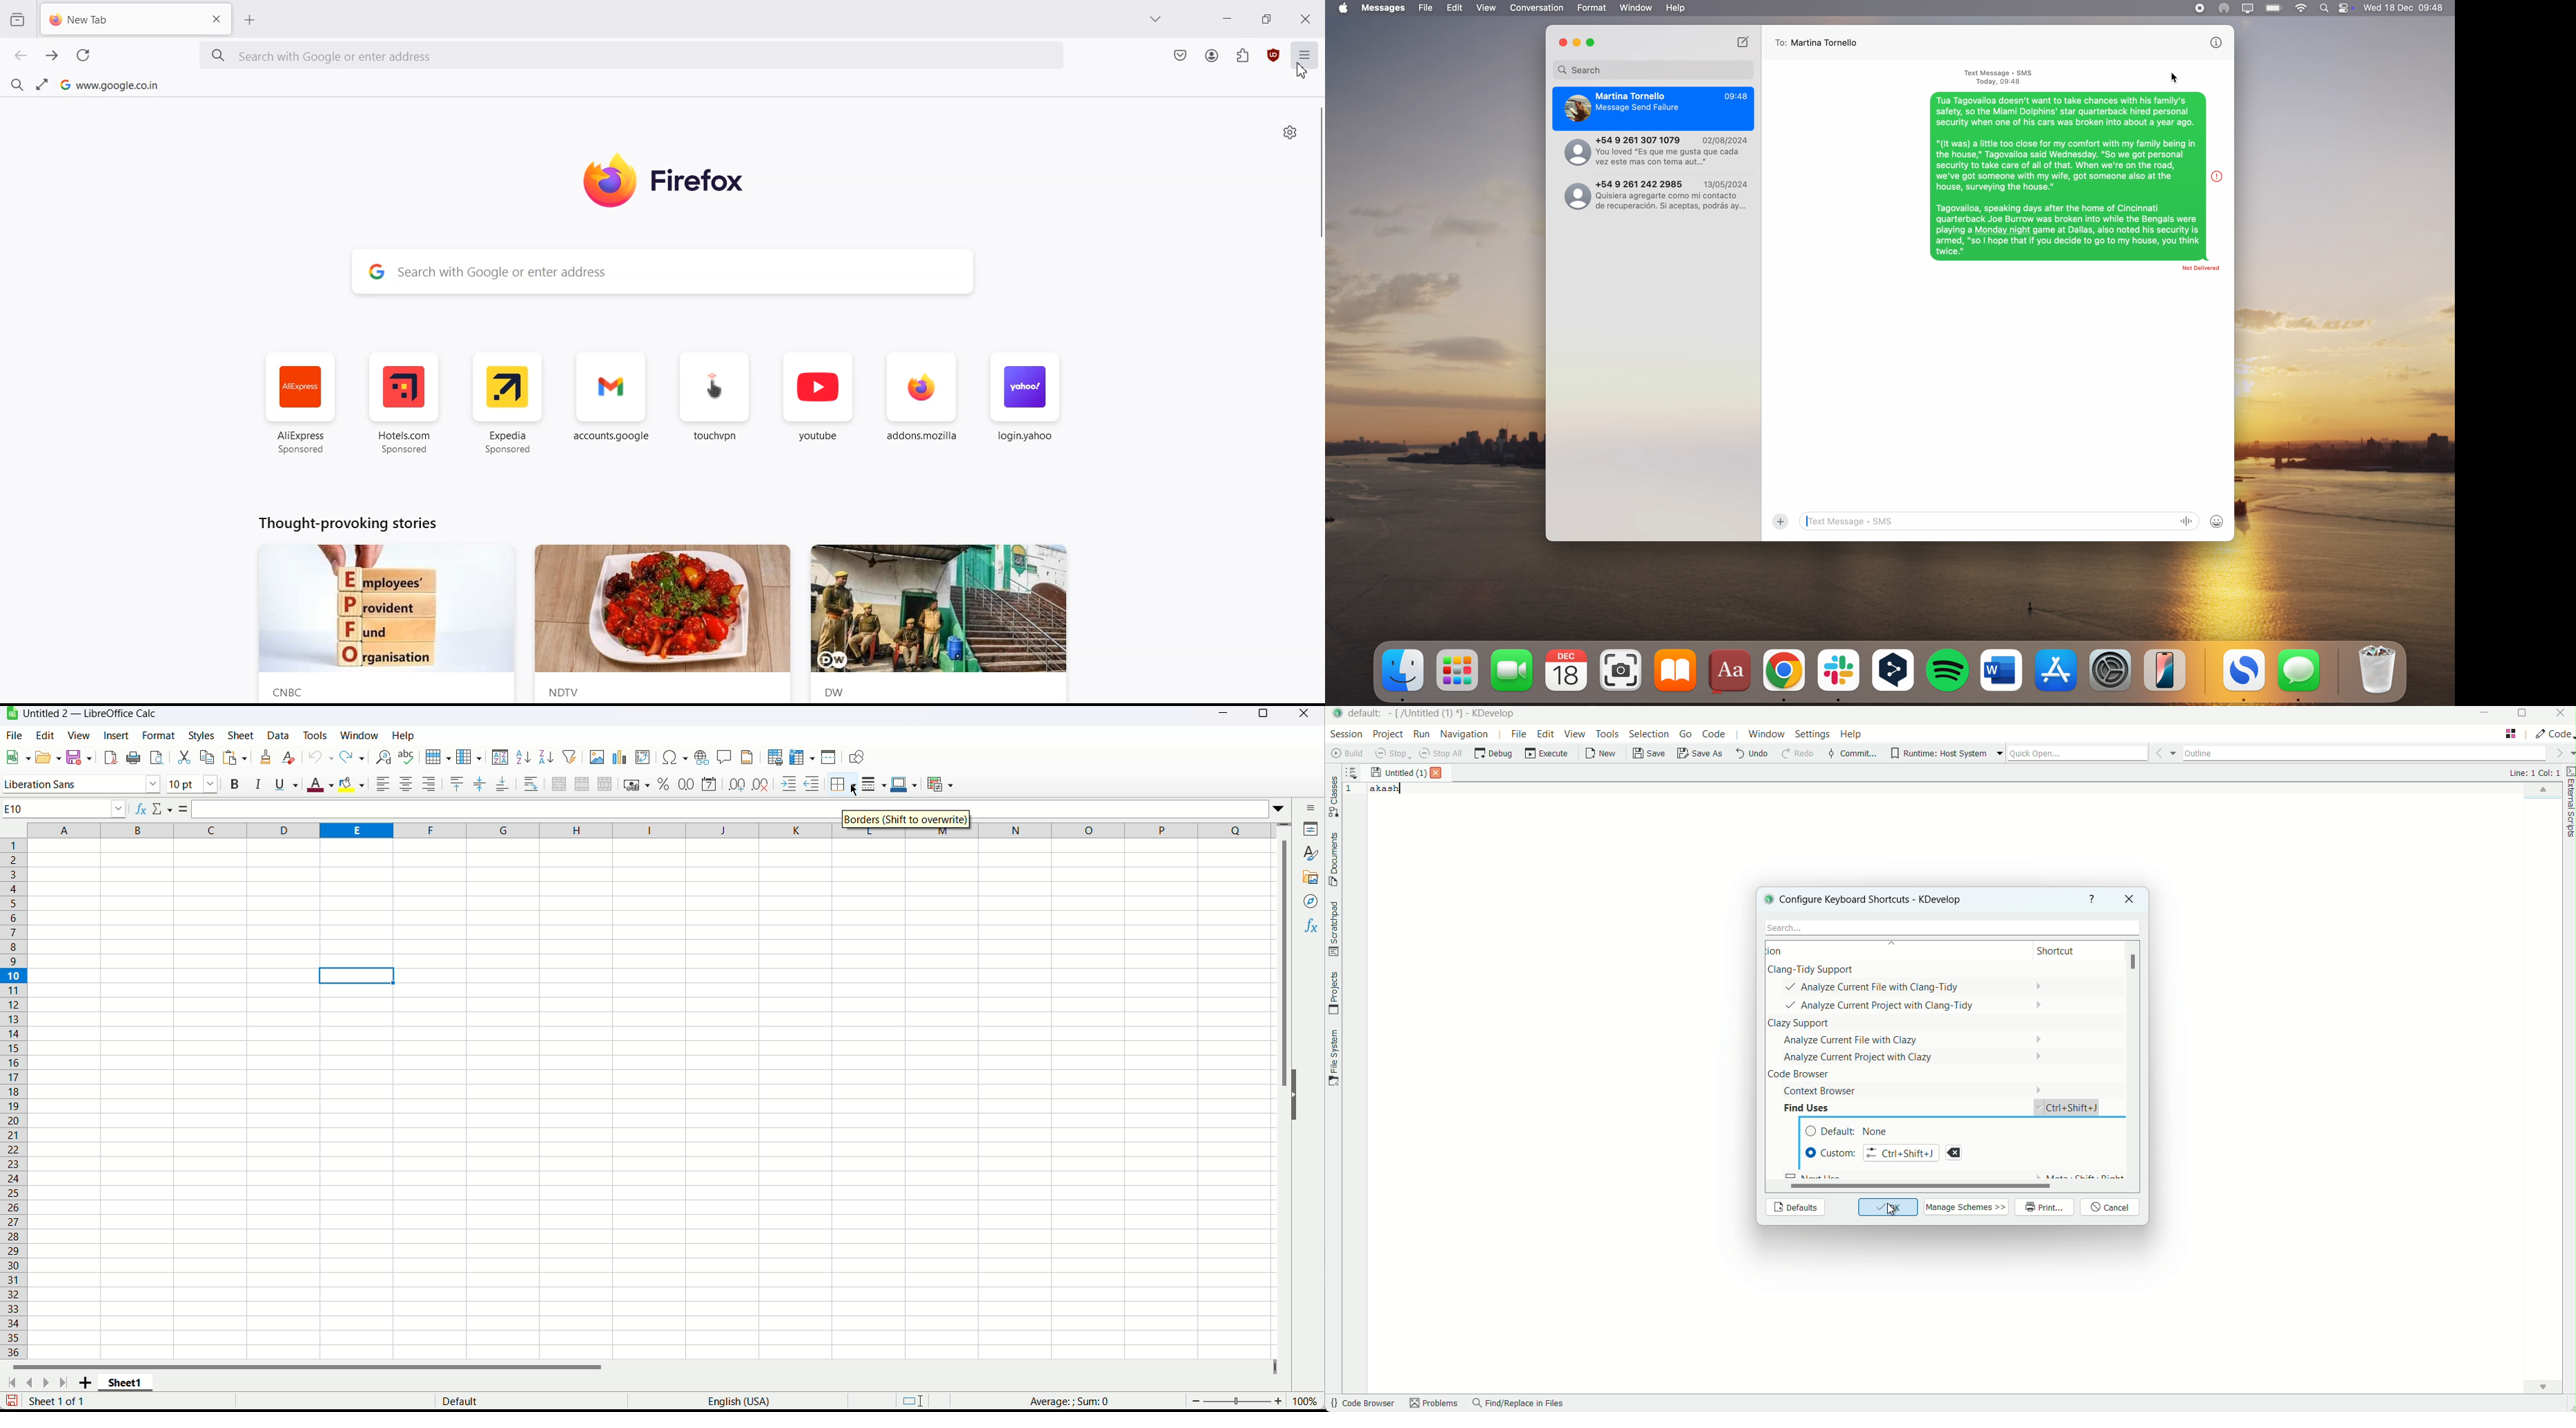  Describe the element at coordinates (2067, 176) in the screenshot. I see `Tua Tagovailoa doesn't want to take chances with his family's
safety, so the Miami Dolphins’ star quarterback hired personal
security when one of his cars was broken into about a year ago.
"(It was) a little too close for my comfort with my family being in
the house," Tagovailoa said Wednesday. "So we got personal
security to take care of all of that. When we're on the road,
we've got someone with my wife, got someone also at the
house, surveying the house."

Tagovailoa, speaking days after the home of Cincinnati
quarterback Joe Burrow was broken into while the Bengals were
playing a Monday night game at Dallas, also noted his security is
armed, "so | hope that if you decide to go to my house, you think
twice."` at that location.